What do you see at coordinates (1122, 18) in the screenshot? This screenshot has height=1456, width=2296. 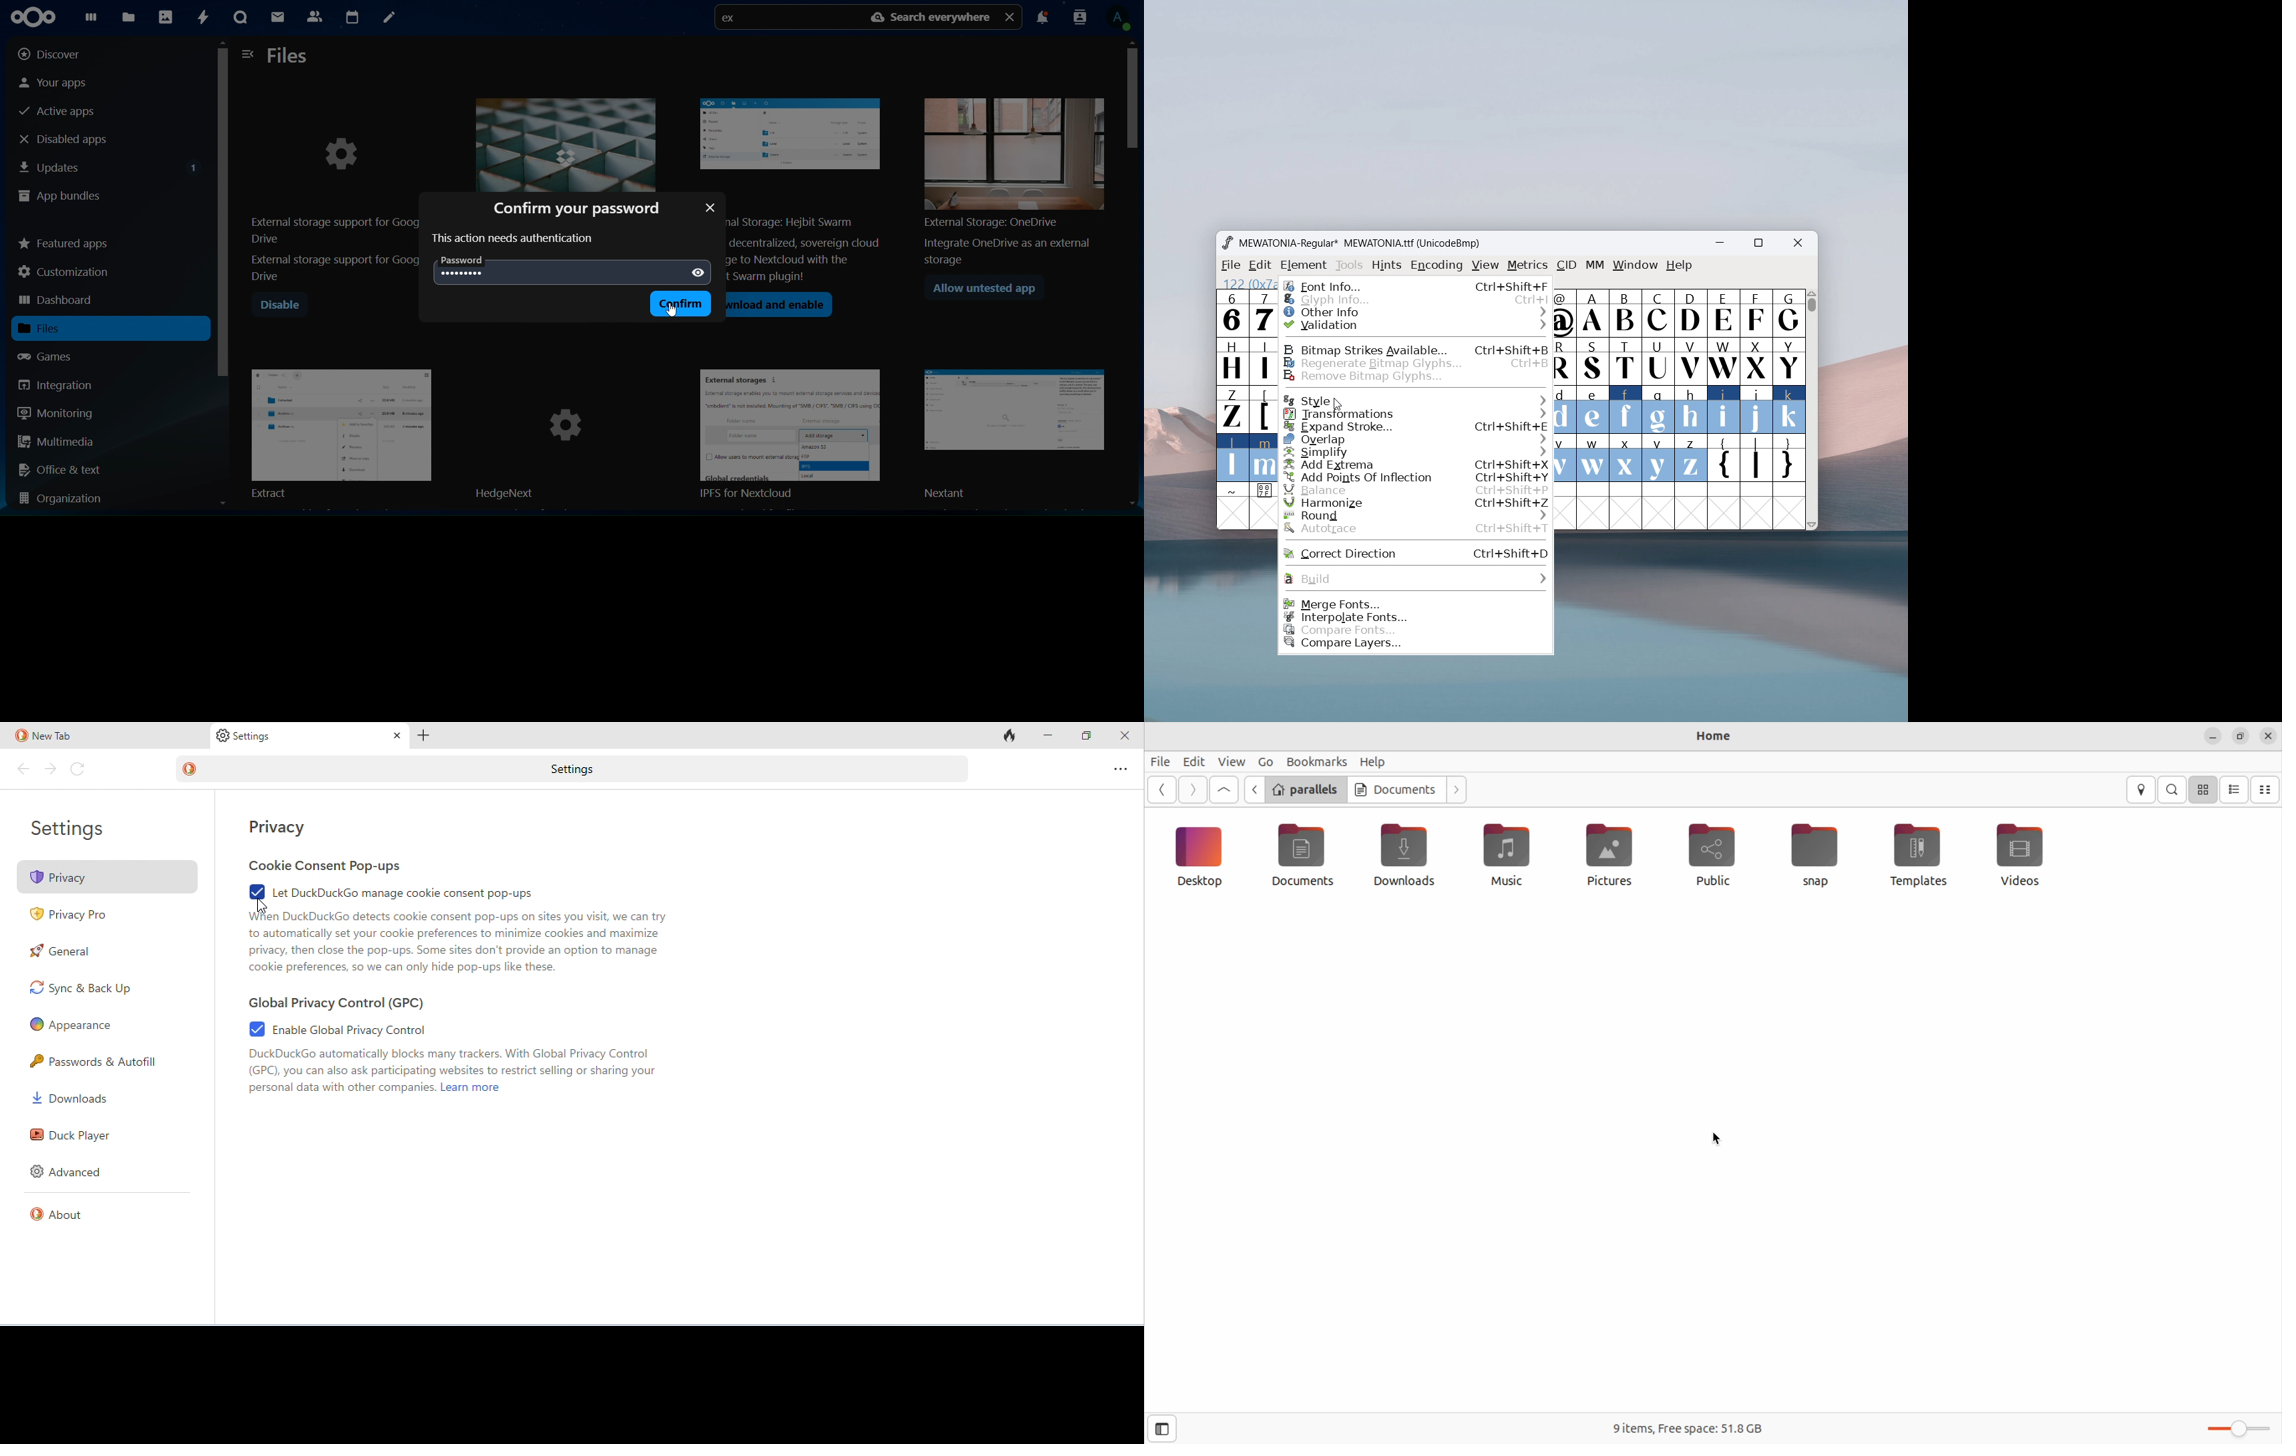 I see `view profile` at bounding box center [1122, 18].